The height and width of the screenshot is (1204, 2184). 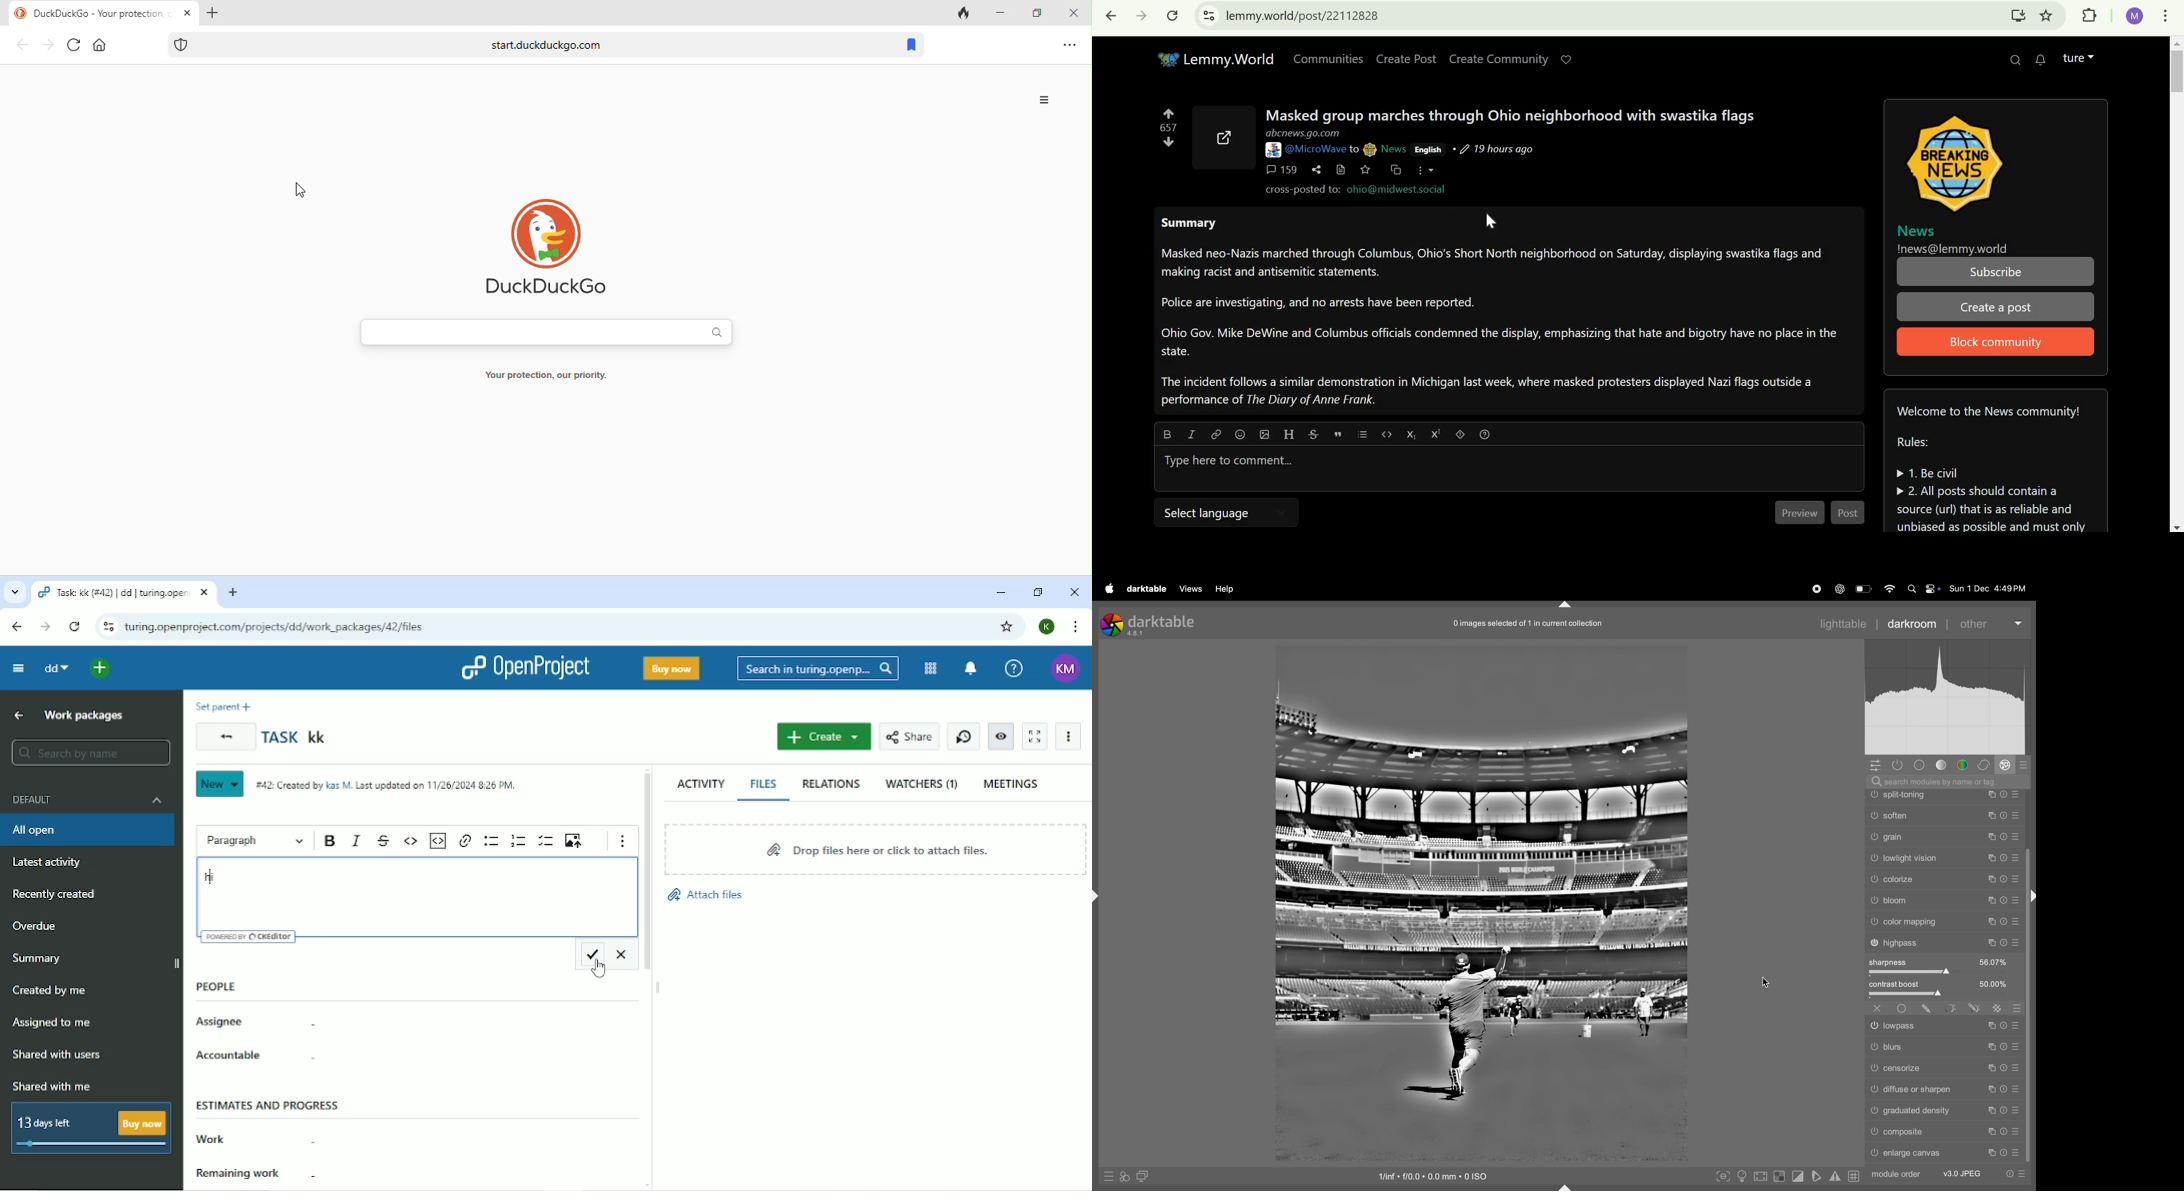 What do you see at coordinates (1224, 589) in the screenshot?
I see `help` at bounding box center [1224, 589].